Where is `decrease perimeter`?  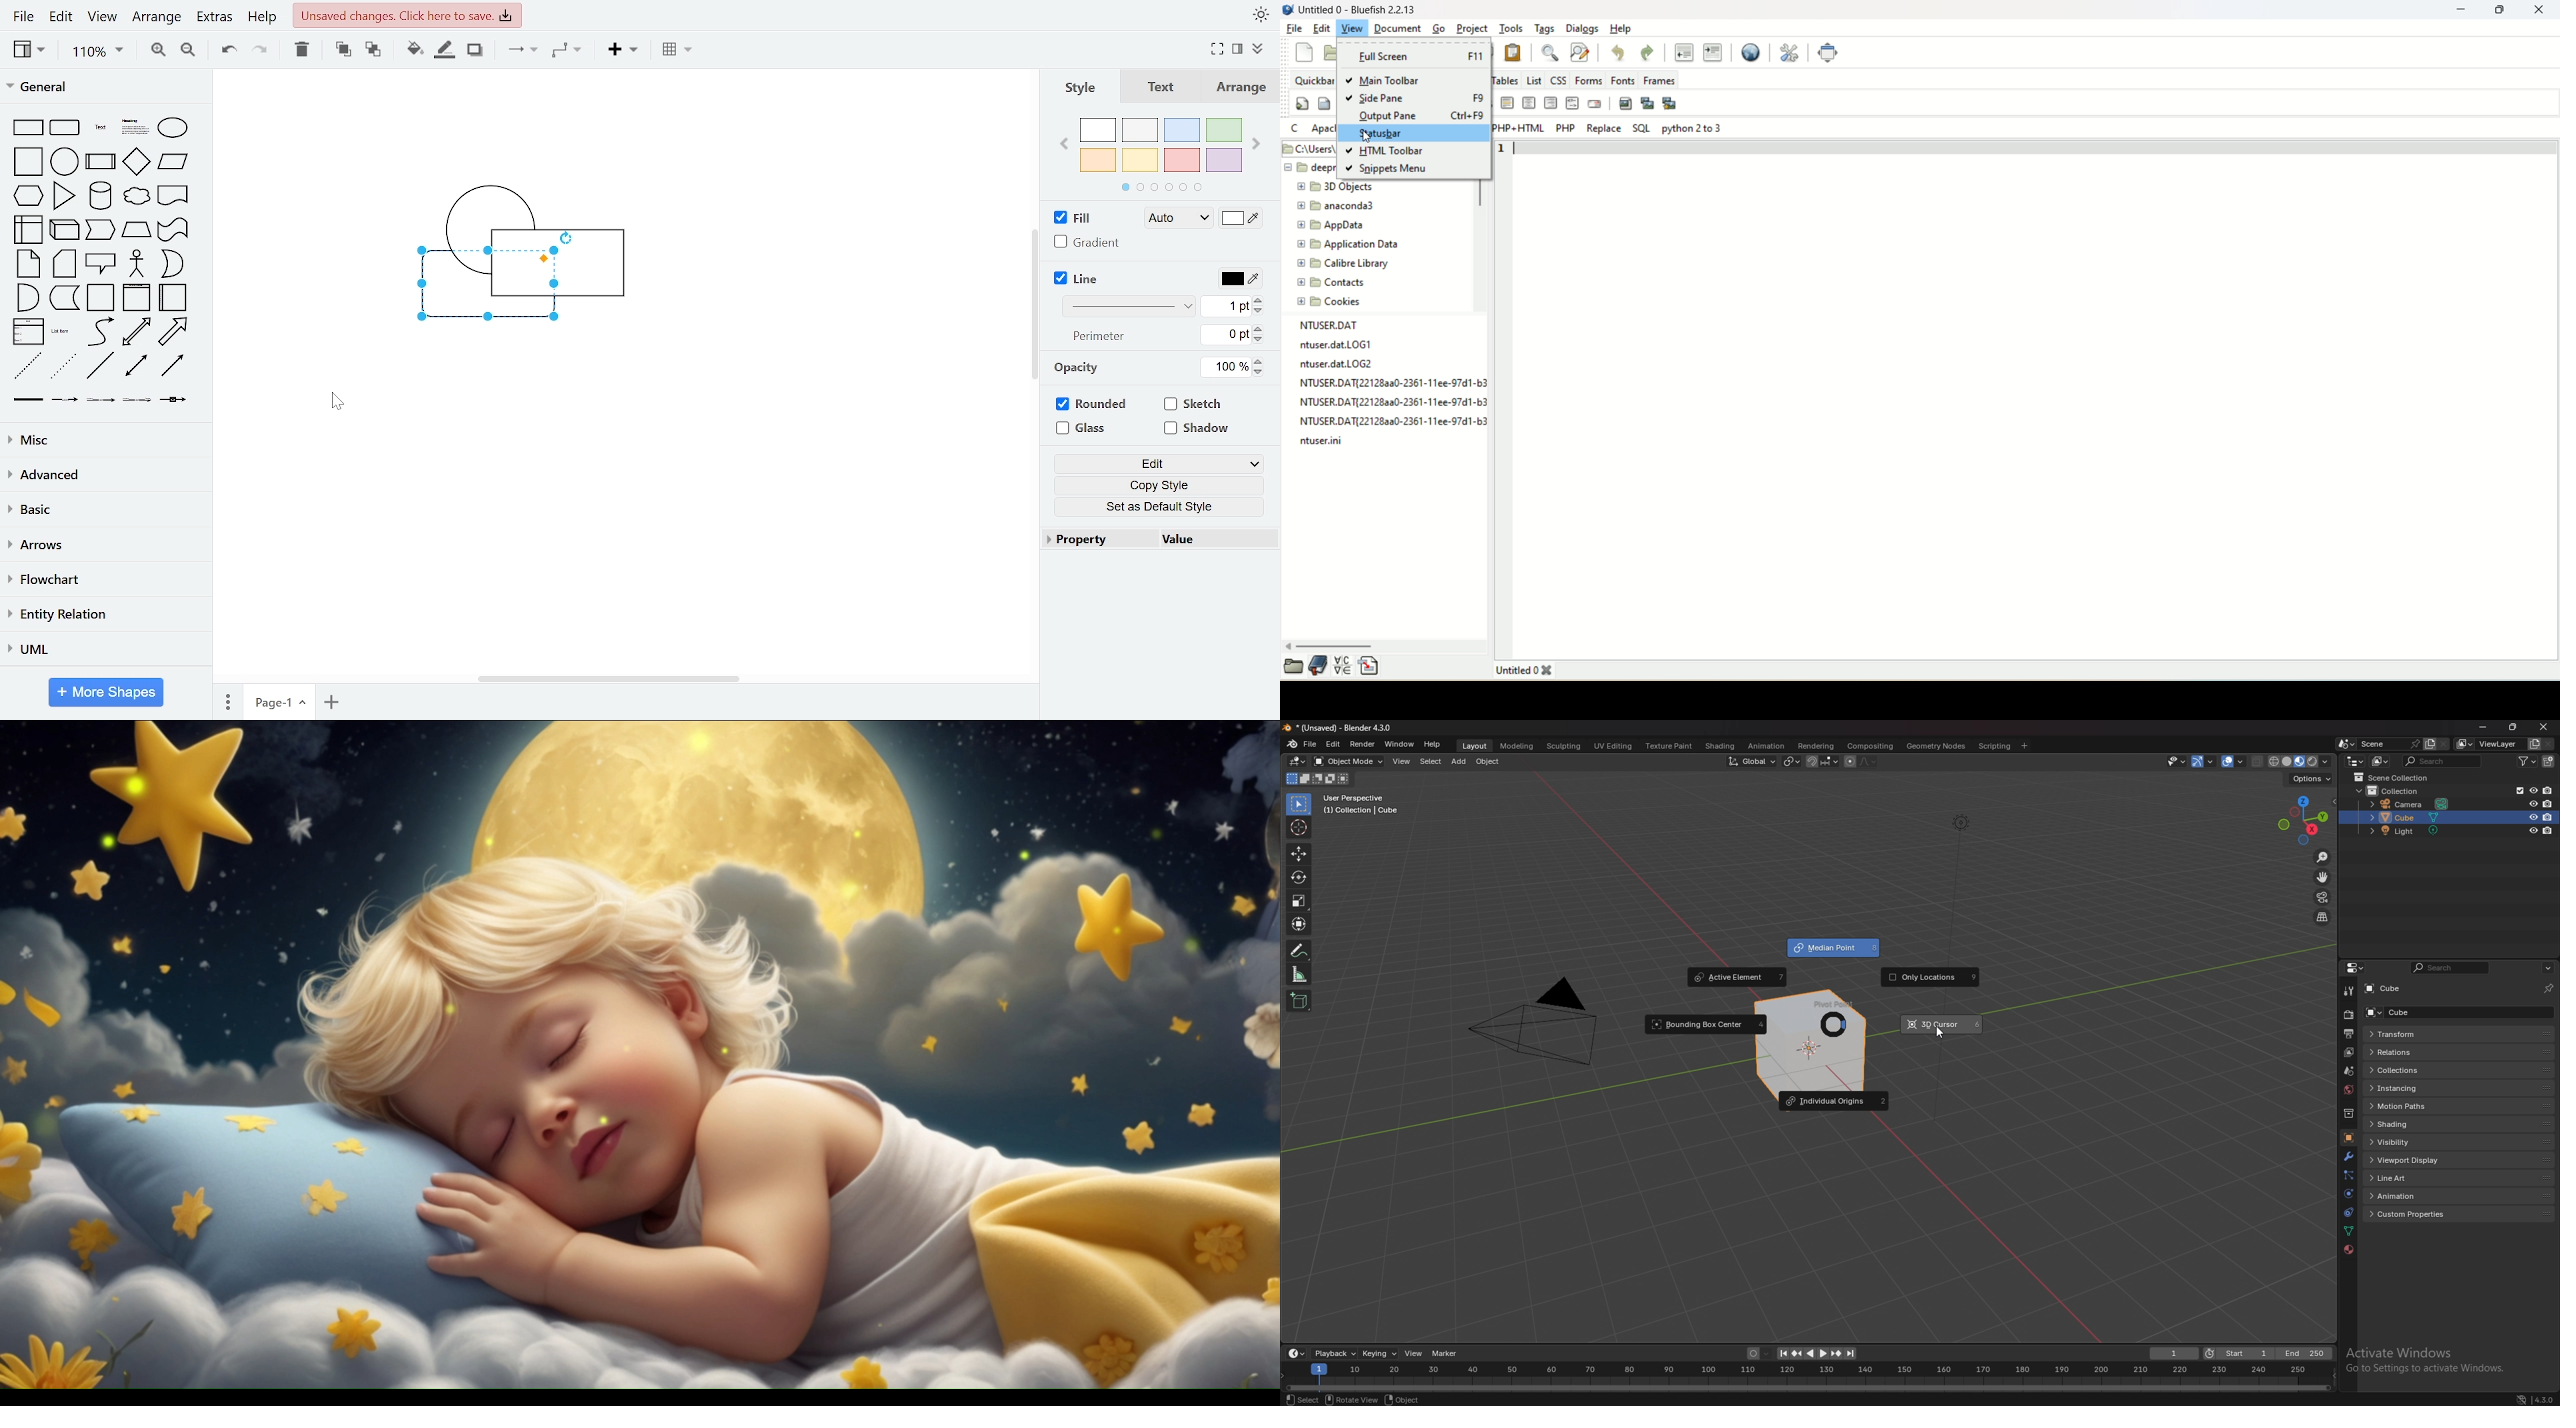 decrease perimeter is located at coordinates (1259, 339).